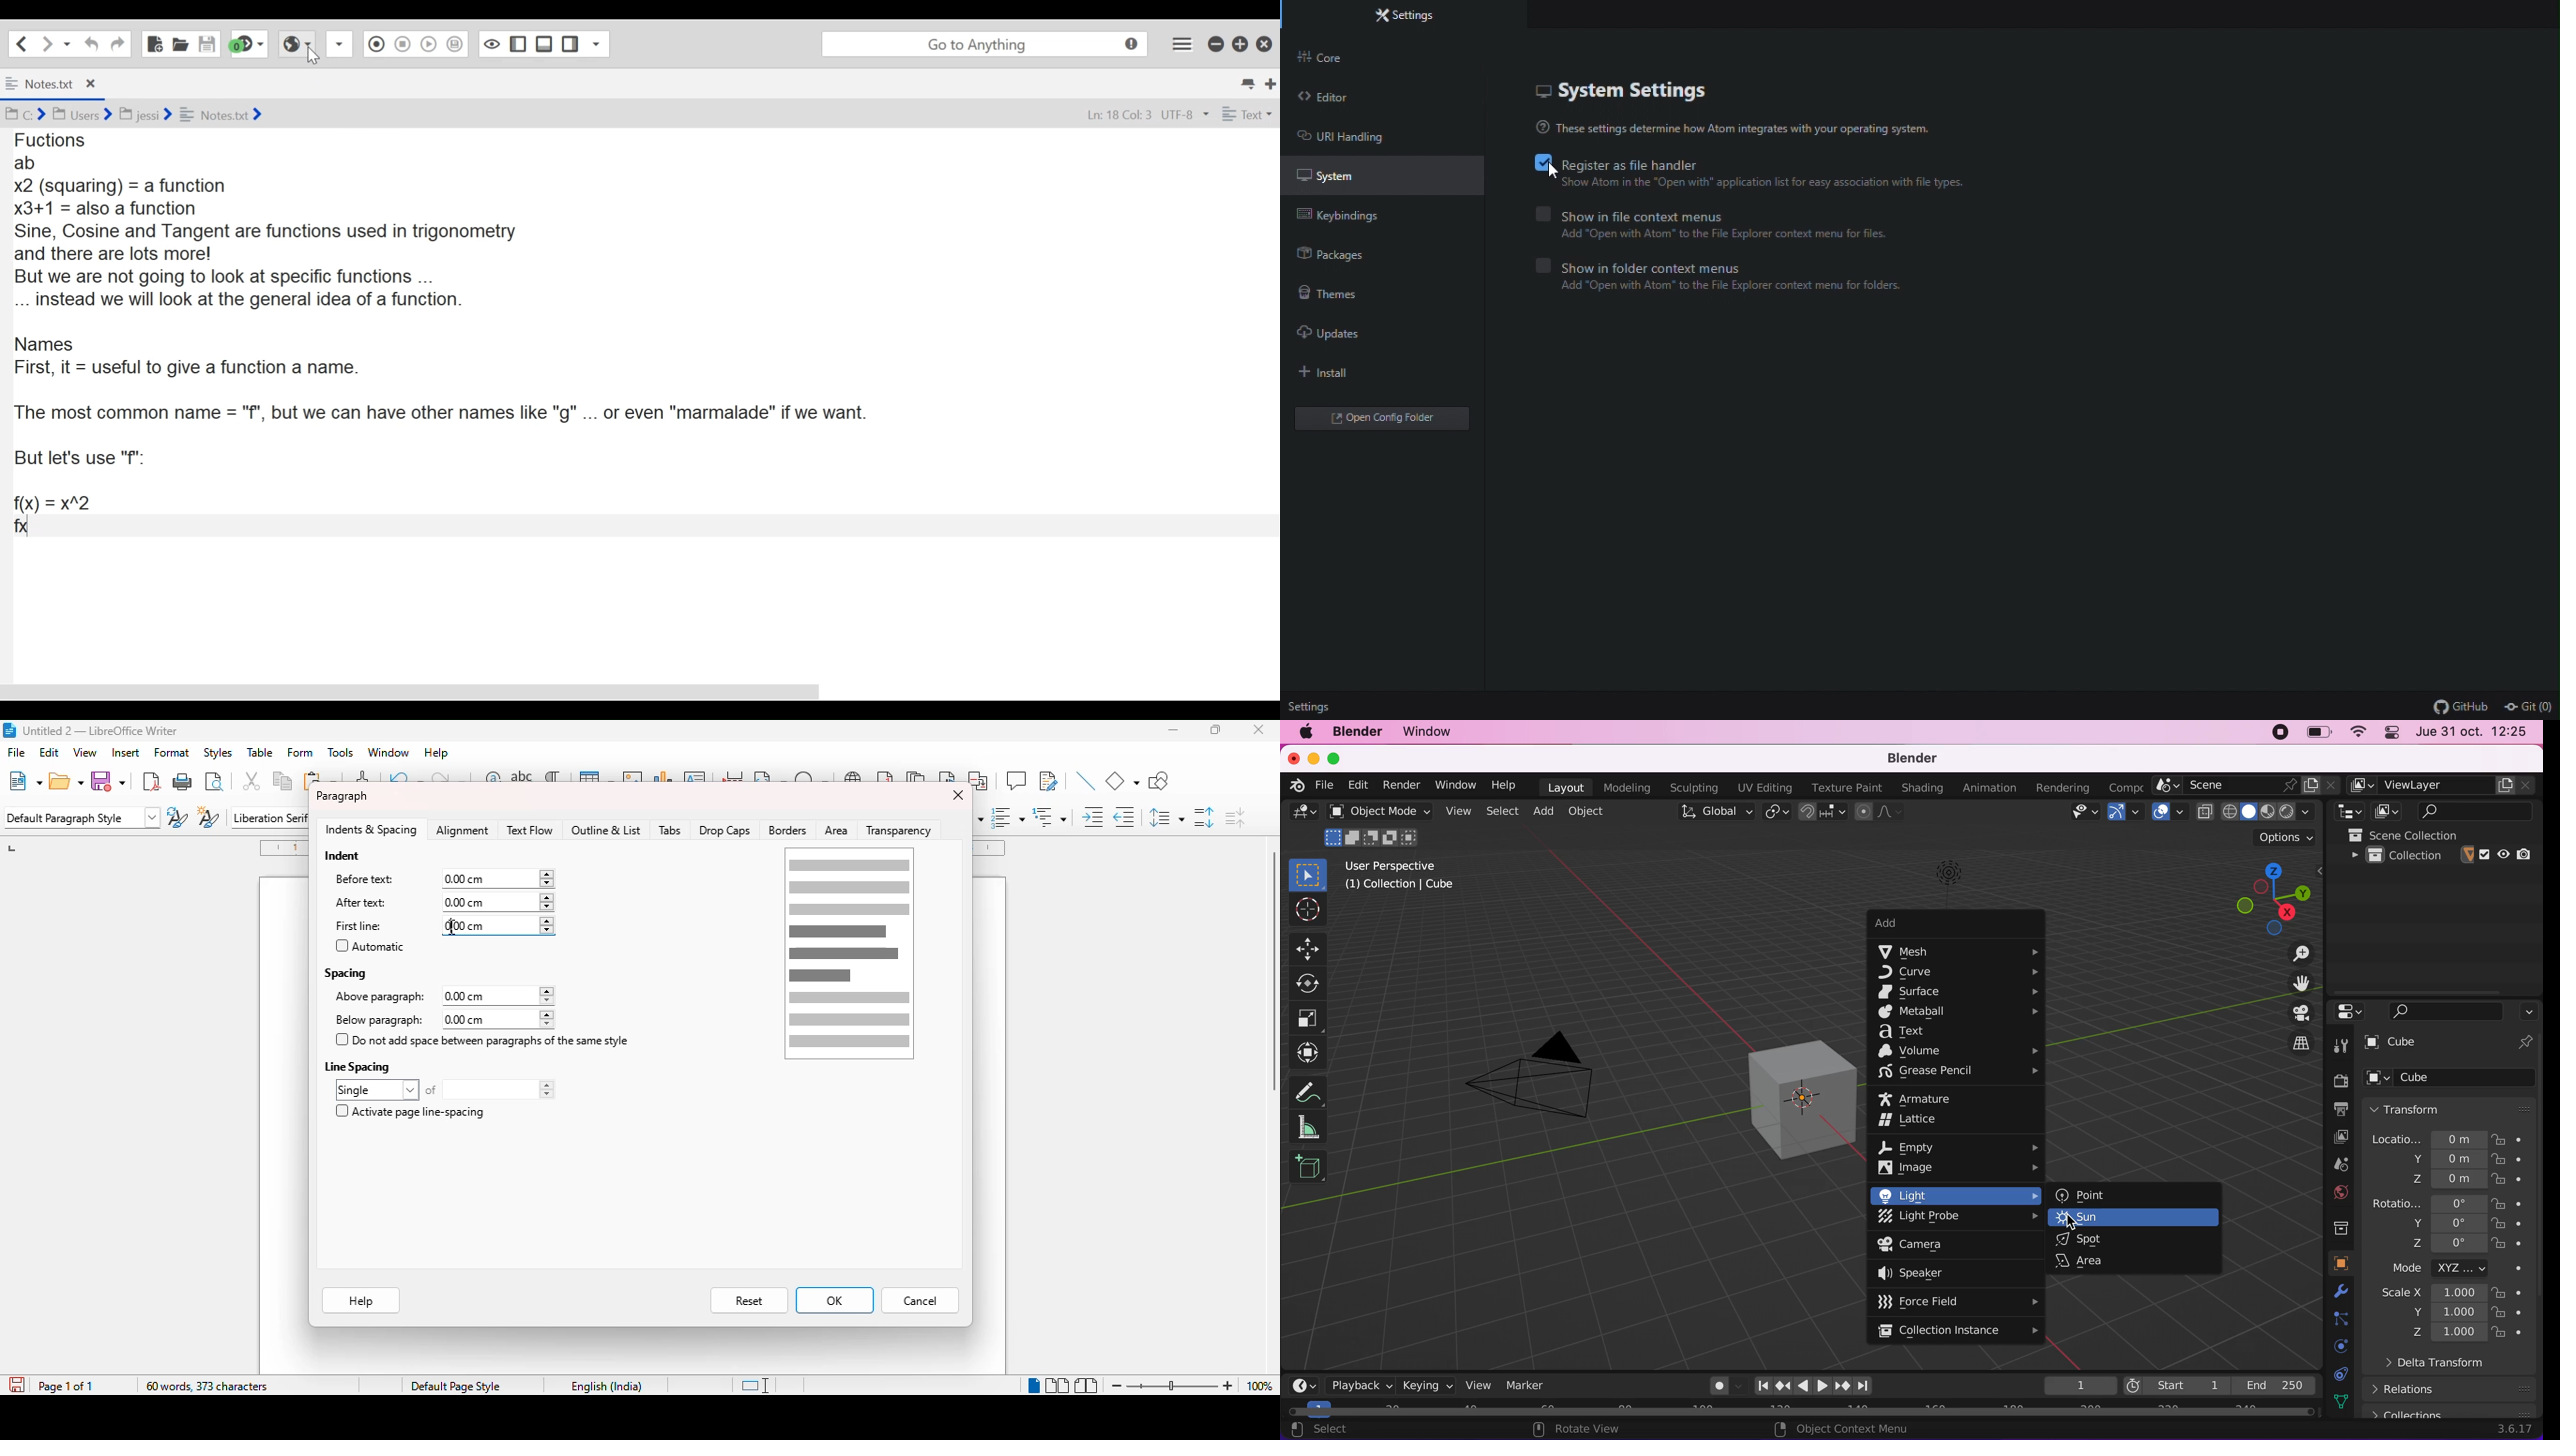 The image size is (2576, 1456). What do you see at coordinates (443, 926) in the screenshot?
I see `first line: 0.00 cm` at bounding box center [443, 926].